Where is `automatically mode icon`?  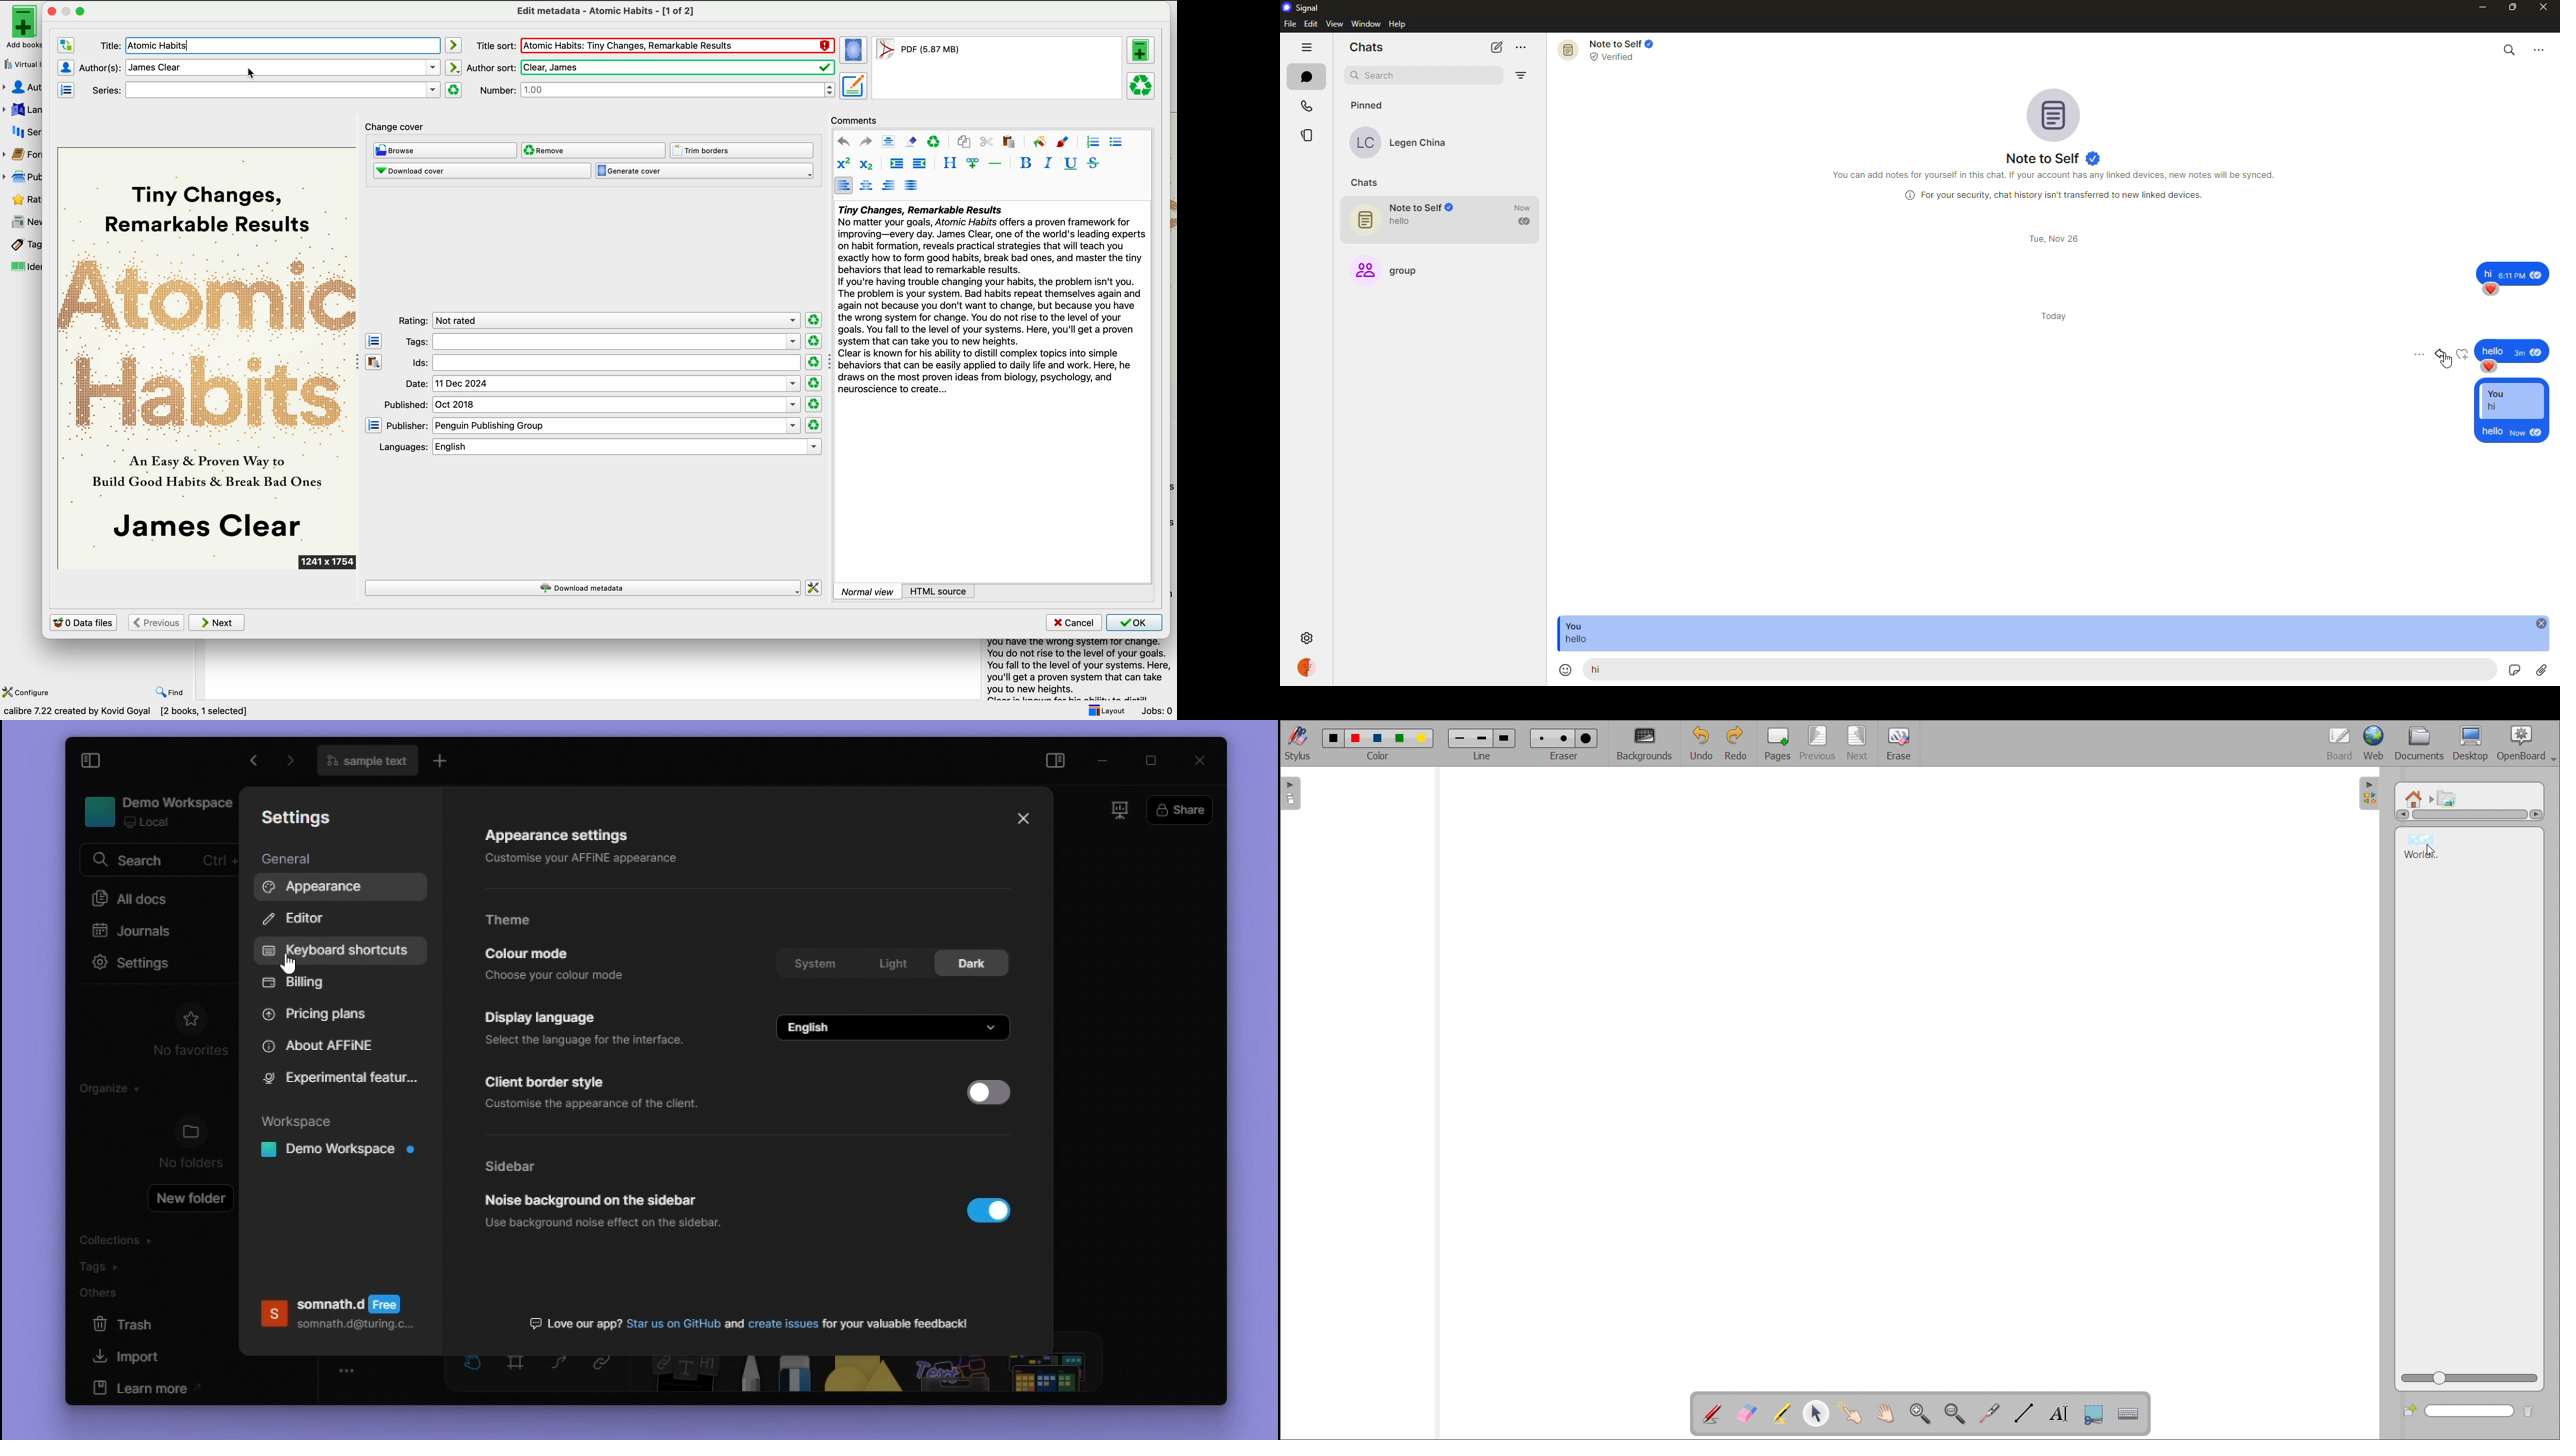
automatically mode icon is located at coordinates (455, 45).